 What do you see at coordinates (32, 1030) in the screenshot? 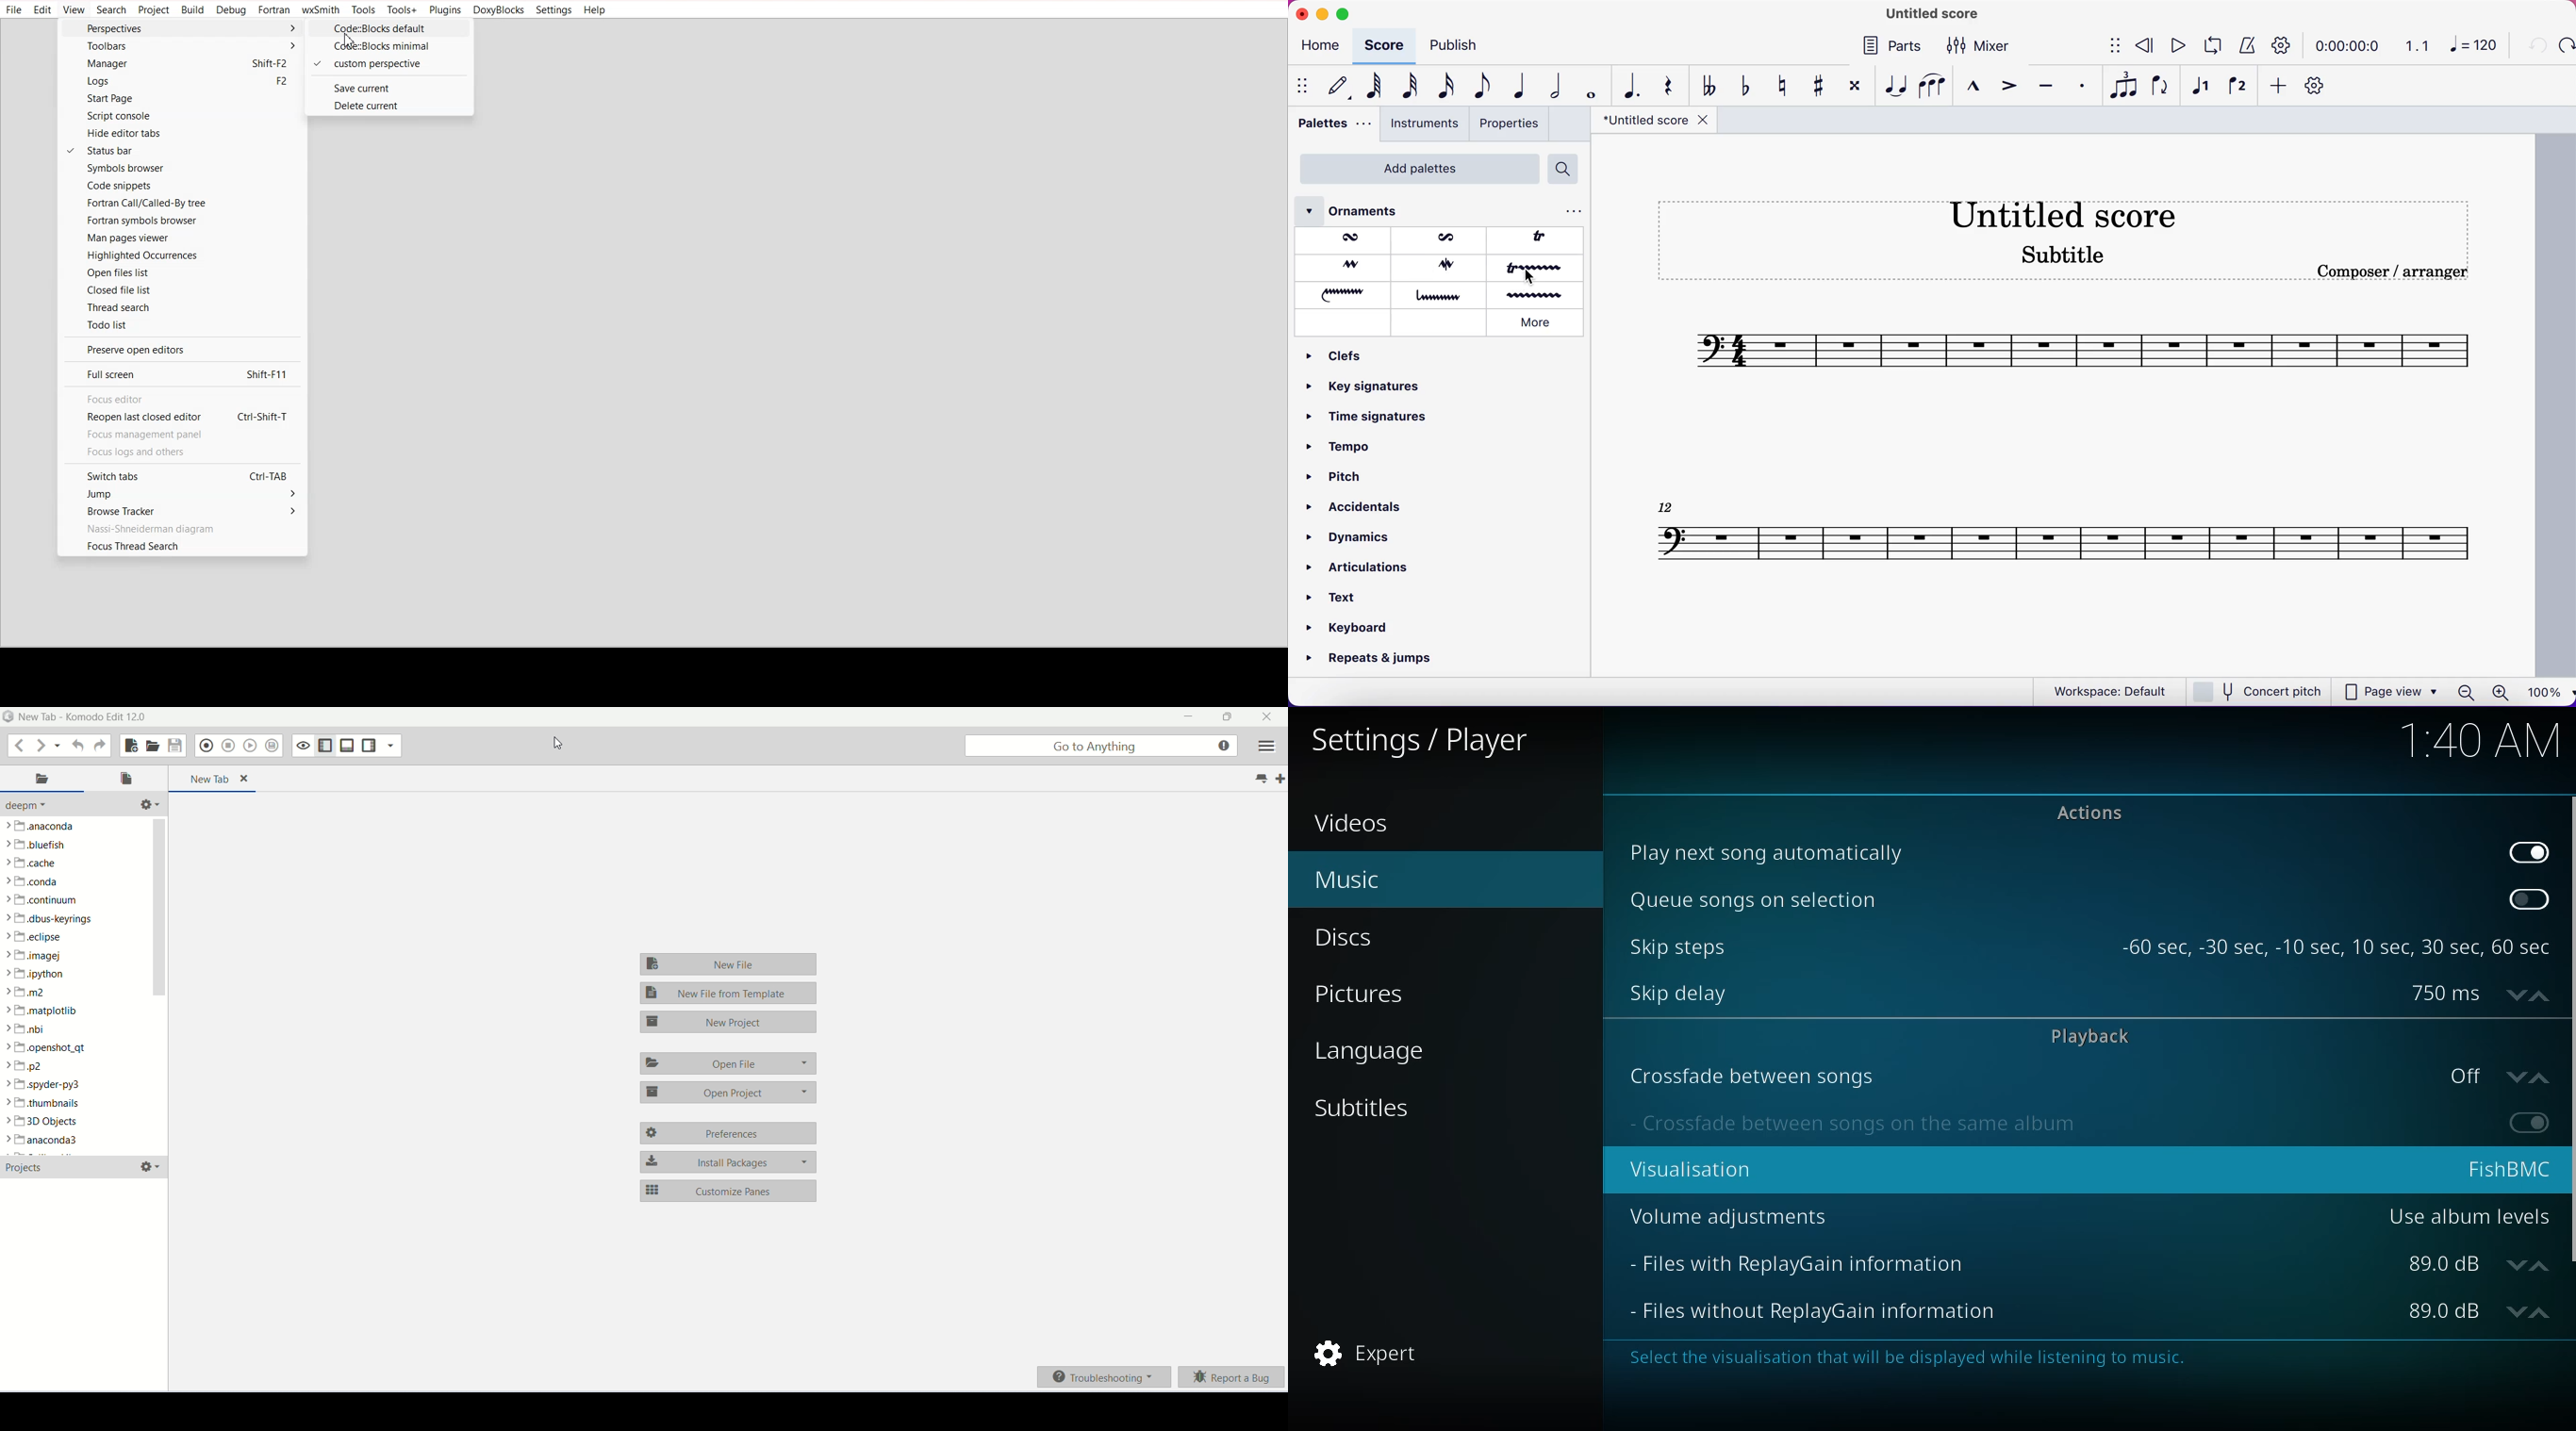
I see `nbi` at bounding box center [32, 1030].